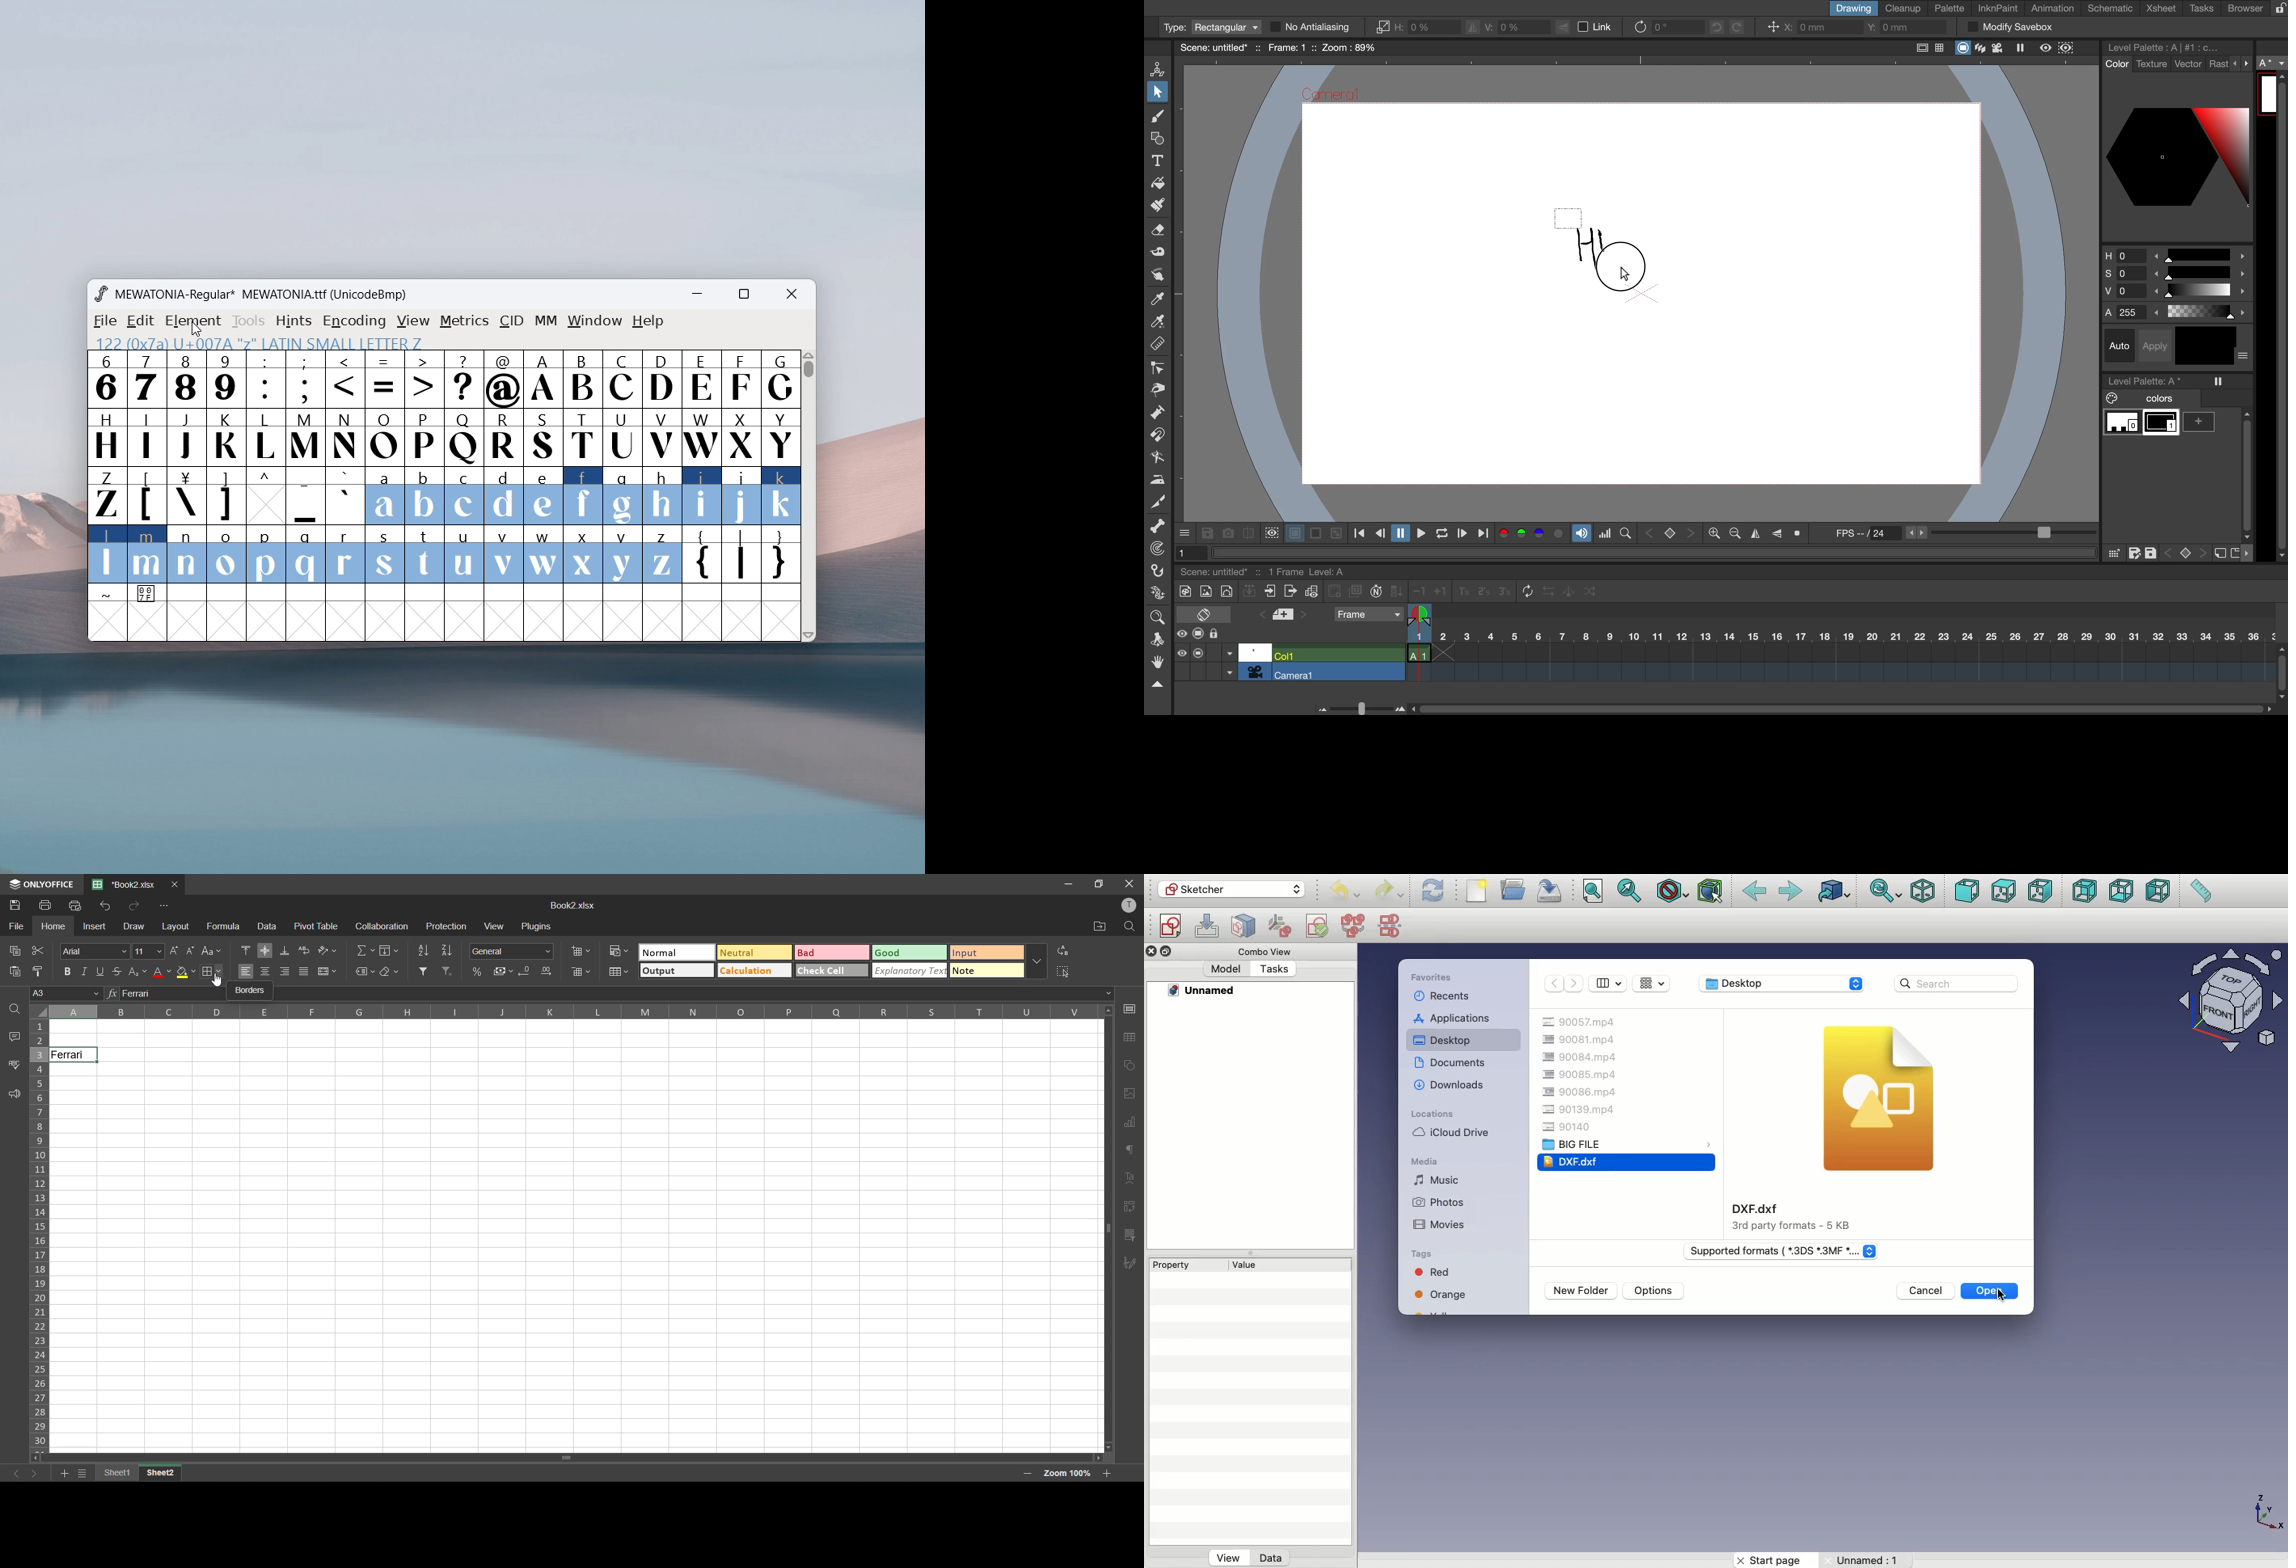 The height and width of the screenshot is (1568, 2296). Describe the element at coordinates (424, 439) in the screenshot. I see `P` at that location.